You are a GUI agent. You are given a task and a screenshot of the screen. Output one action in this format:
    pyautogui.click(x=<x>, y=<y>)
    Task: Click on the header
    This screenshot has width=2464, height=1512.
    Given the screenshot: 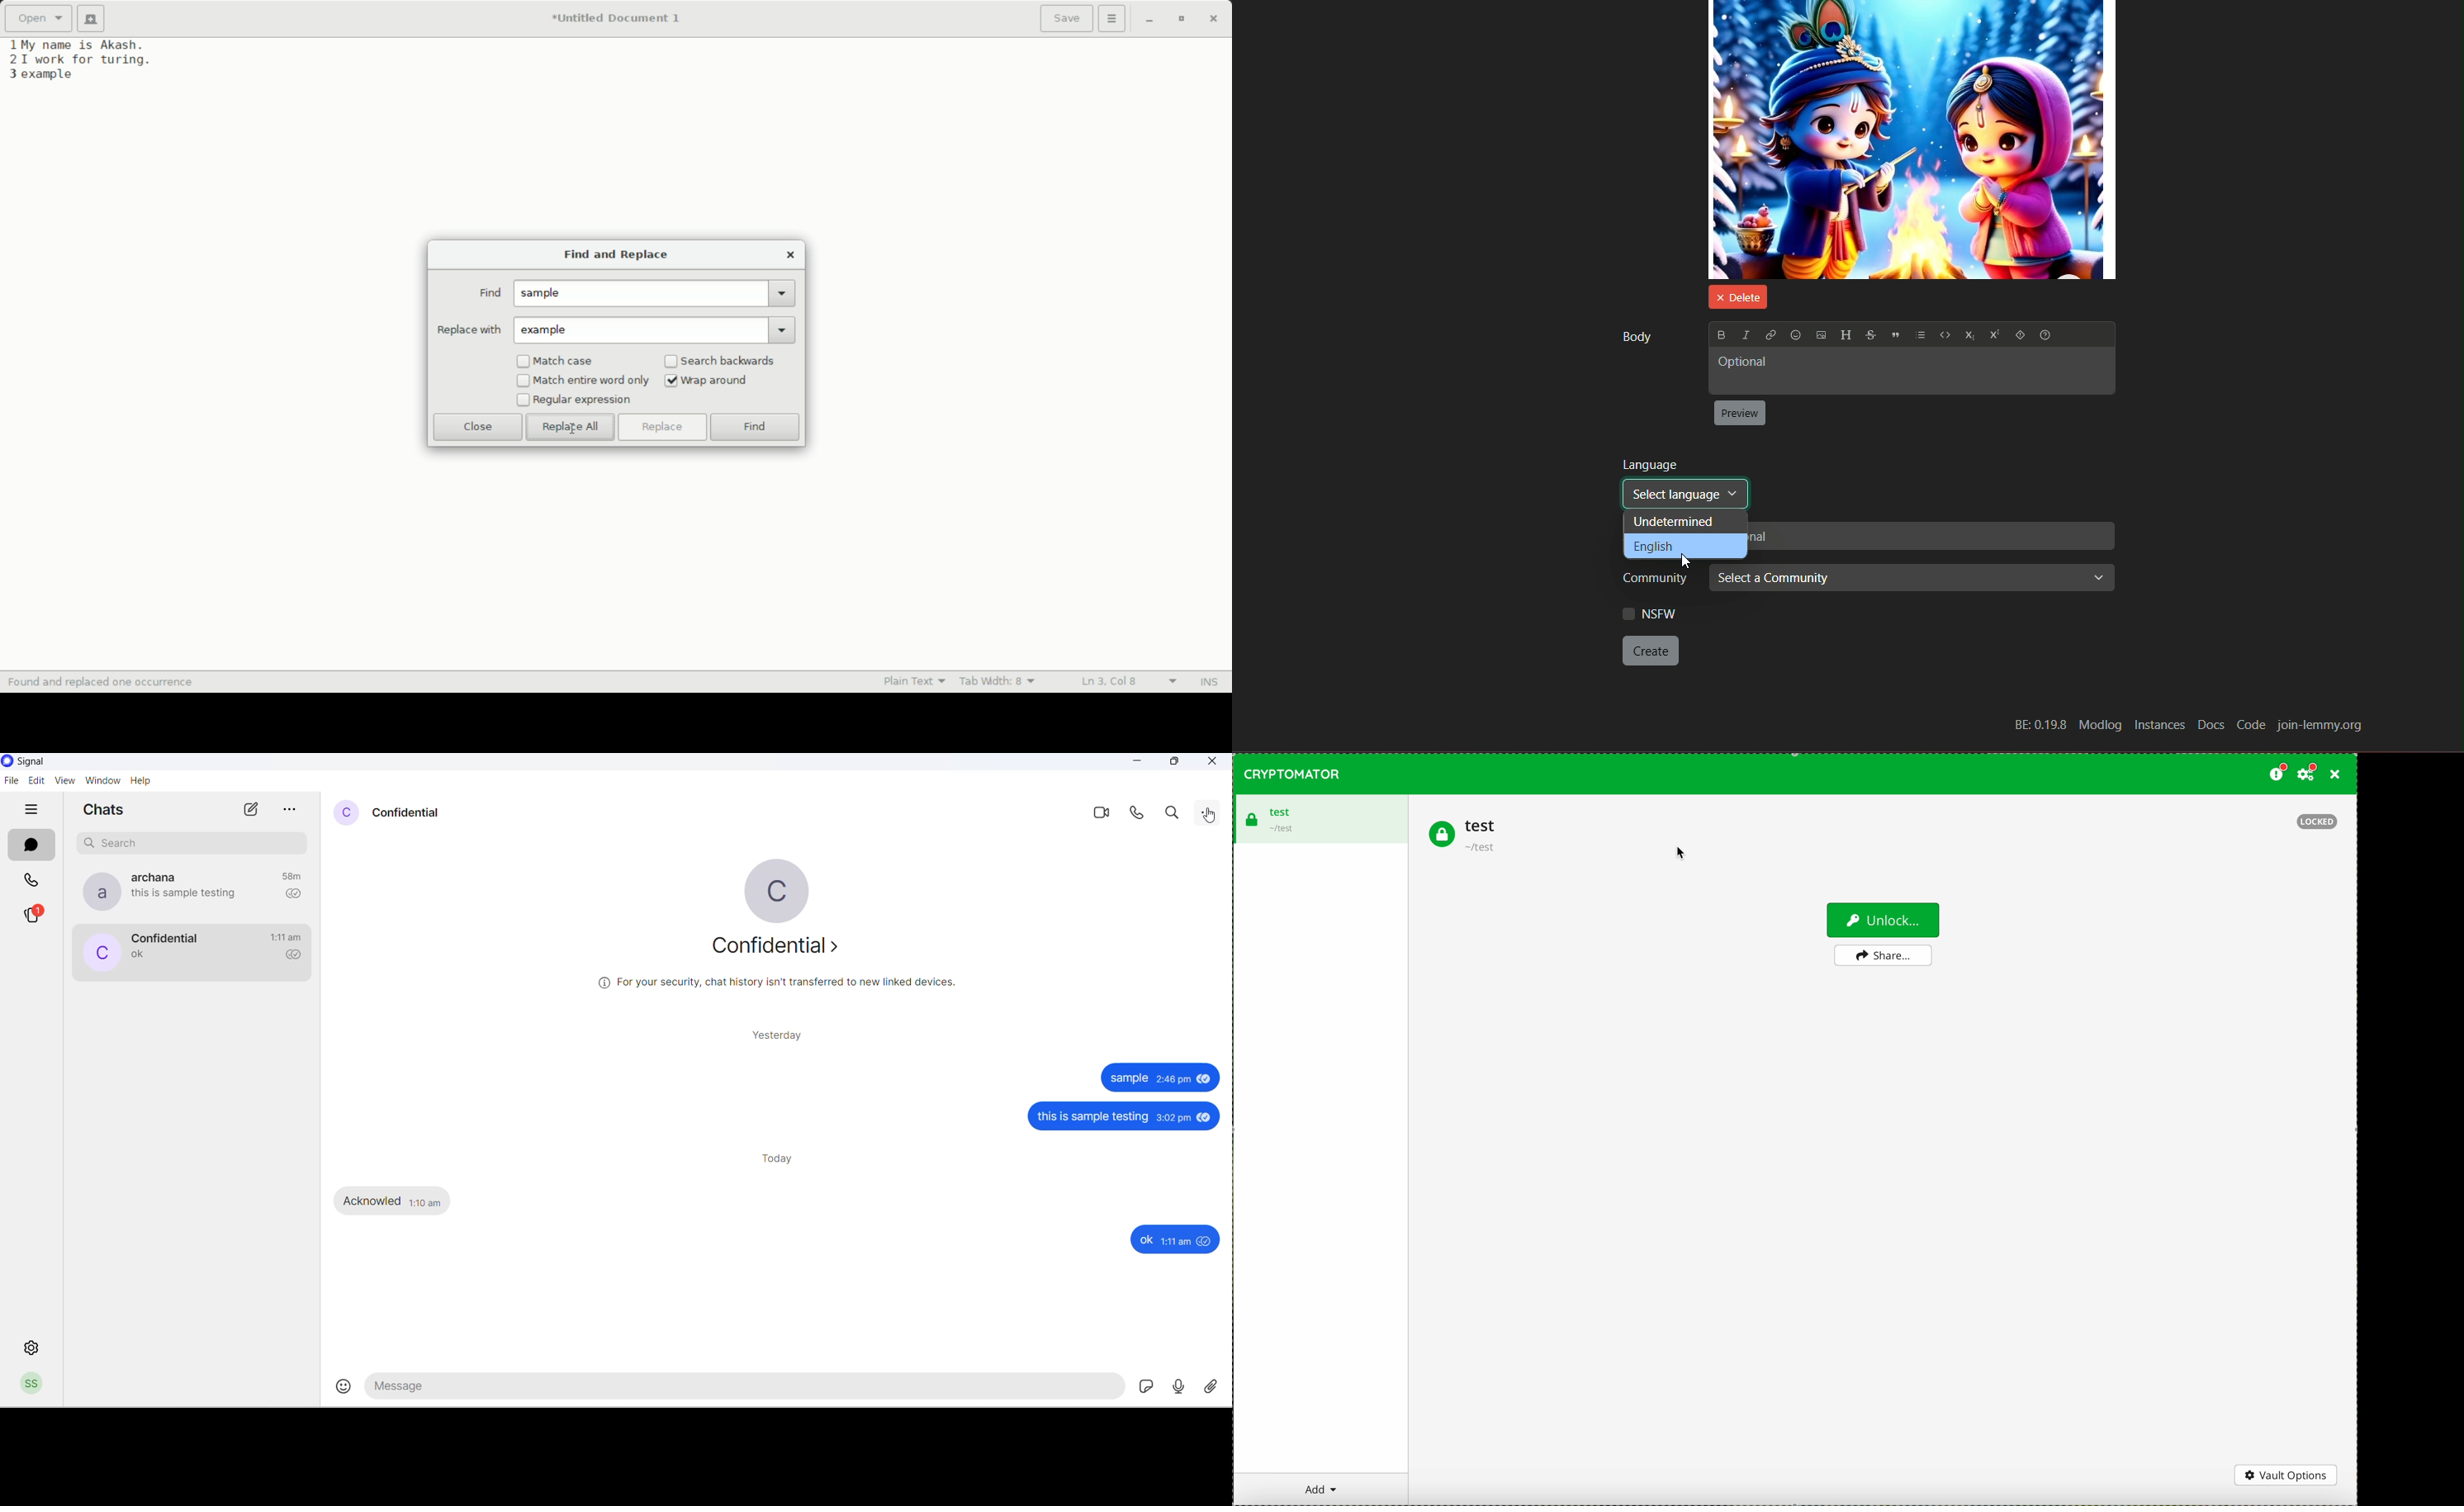 What is the action you would take?
    pyautogui.click(x=1846, y=335)
    